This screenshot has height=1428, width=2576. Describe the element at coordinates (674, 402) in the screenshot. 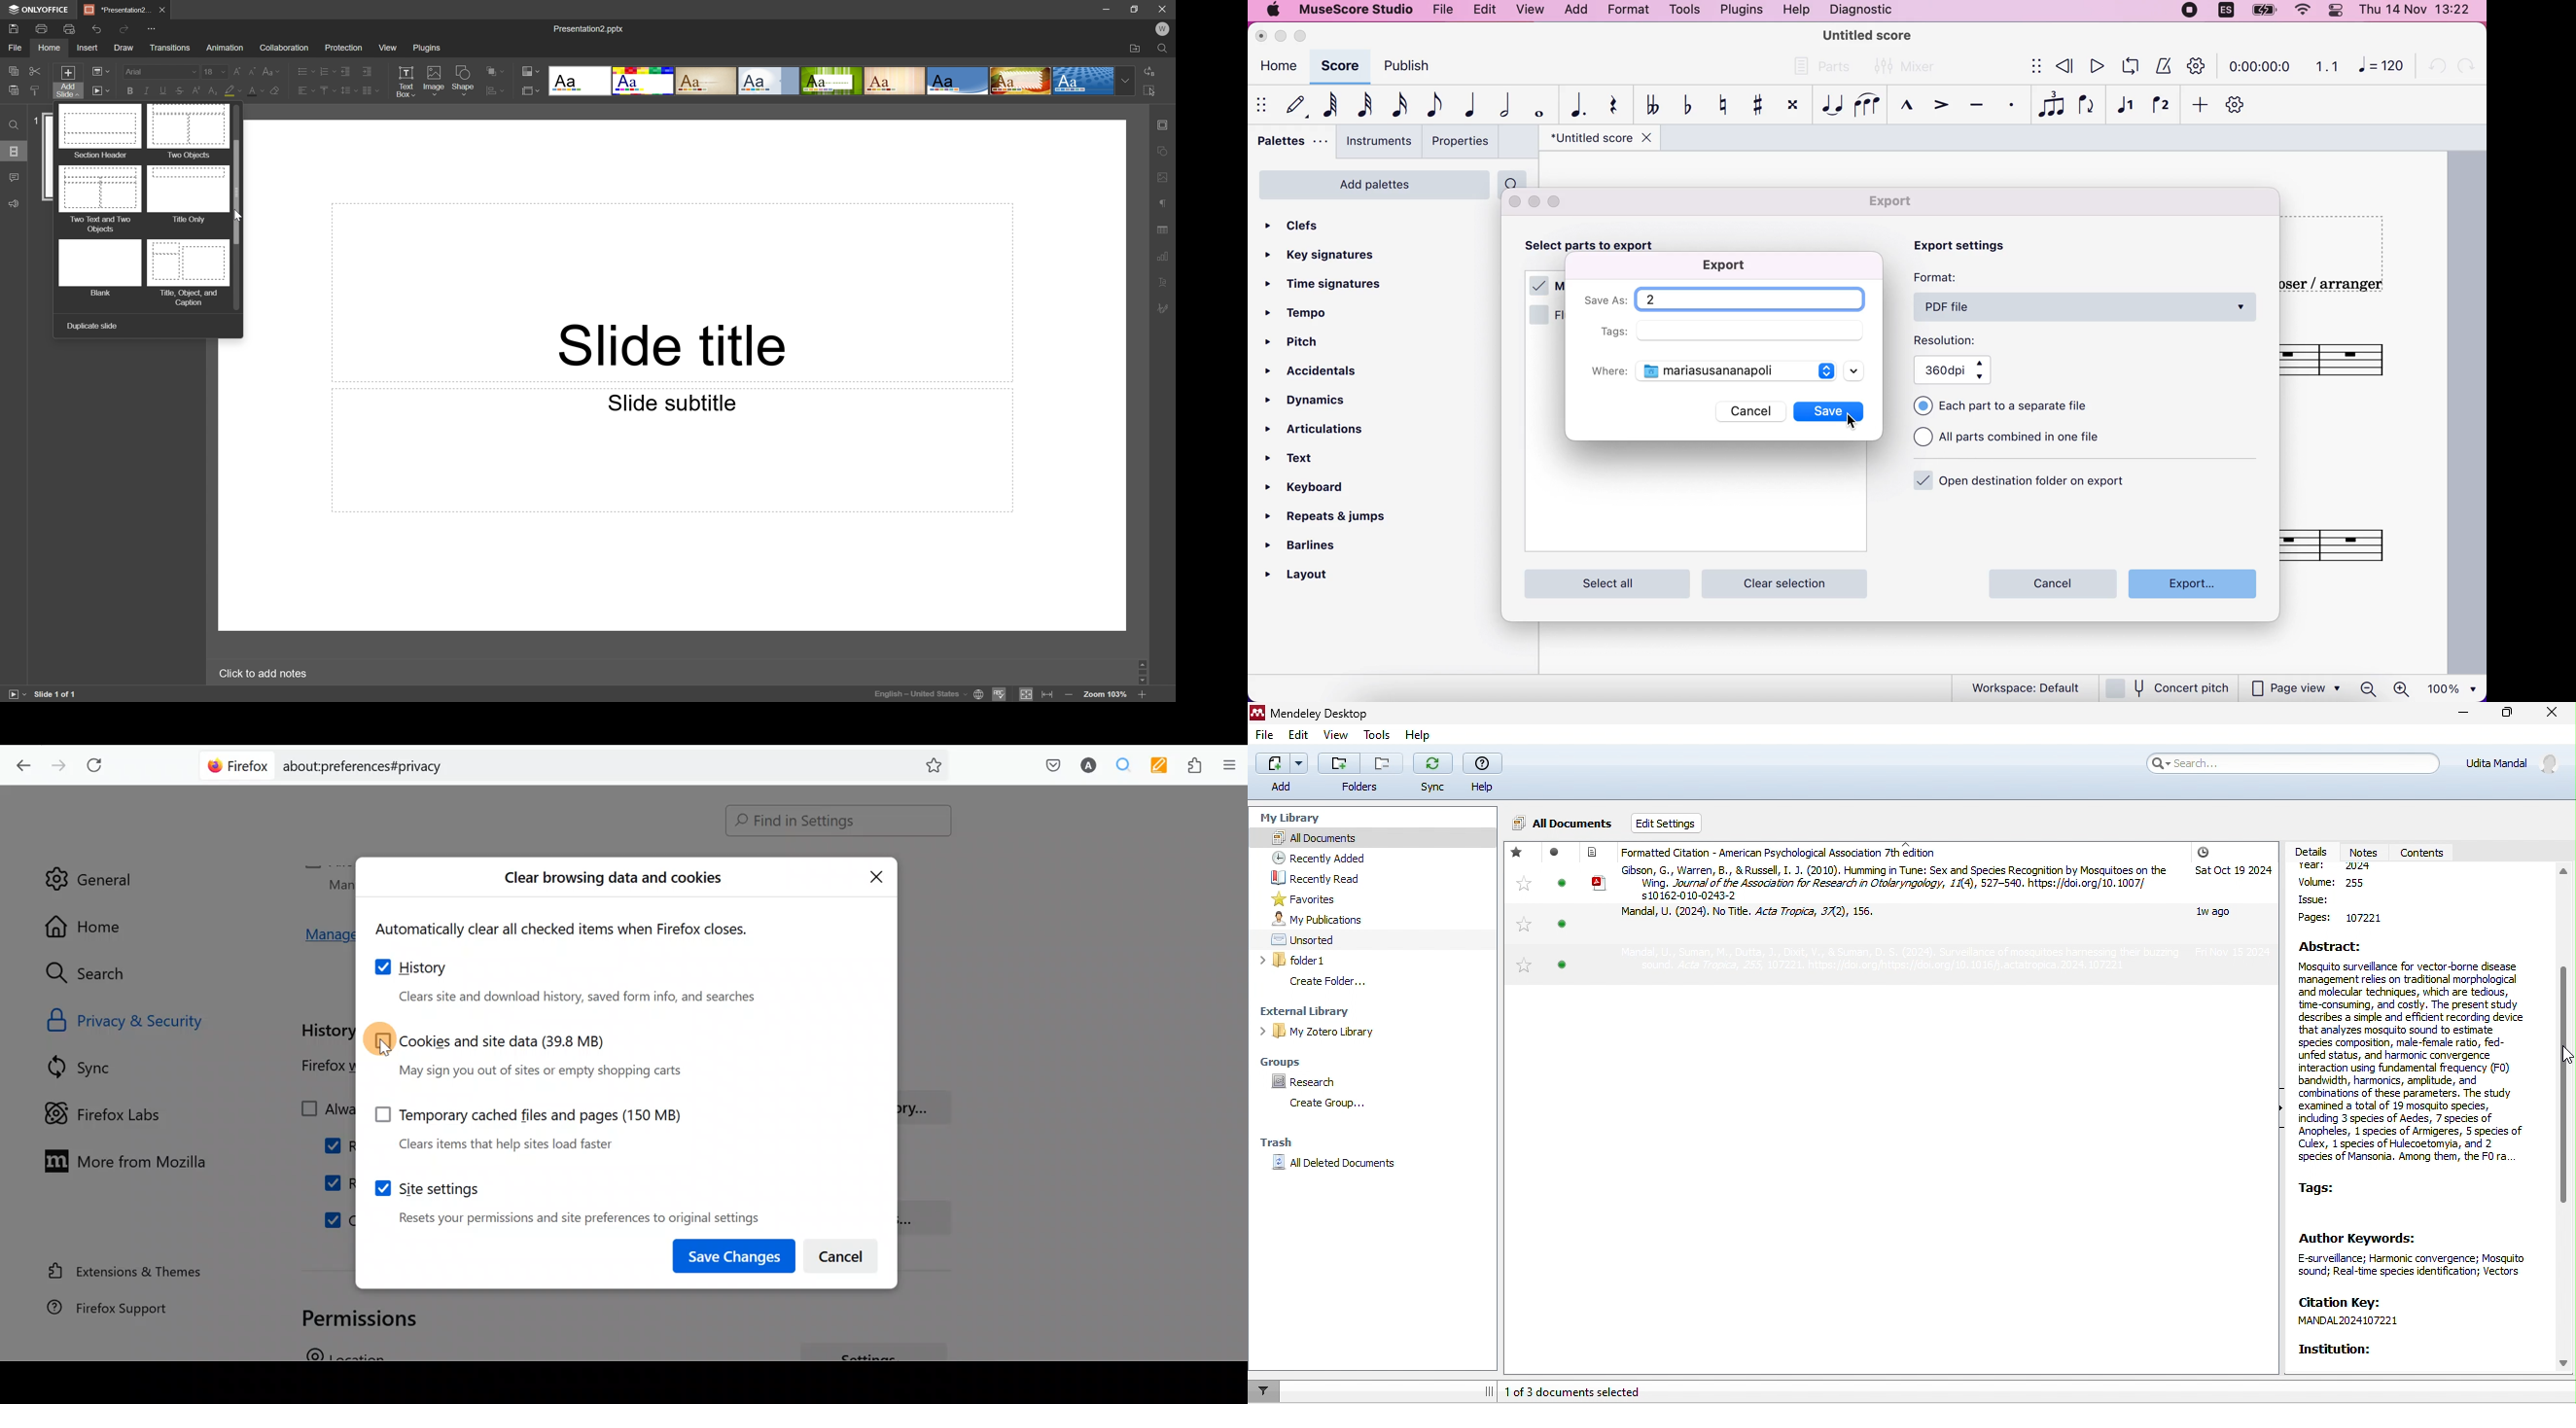

I see `Slide subtitle` at that location.